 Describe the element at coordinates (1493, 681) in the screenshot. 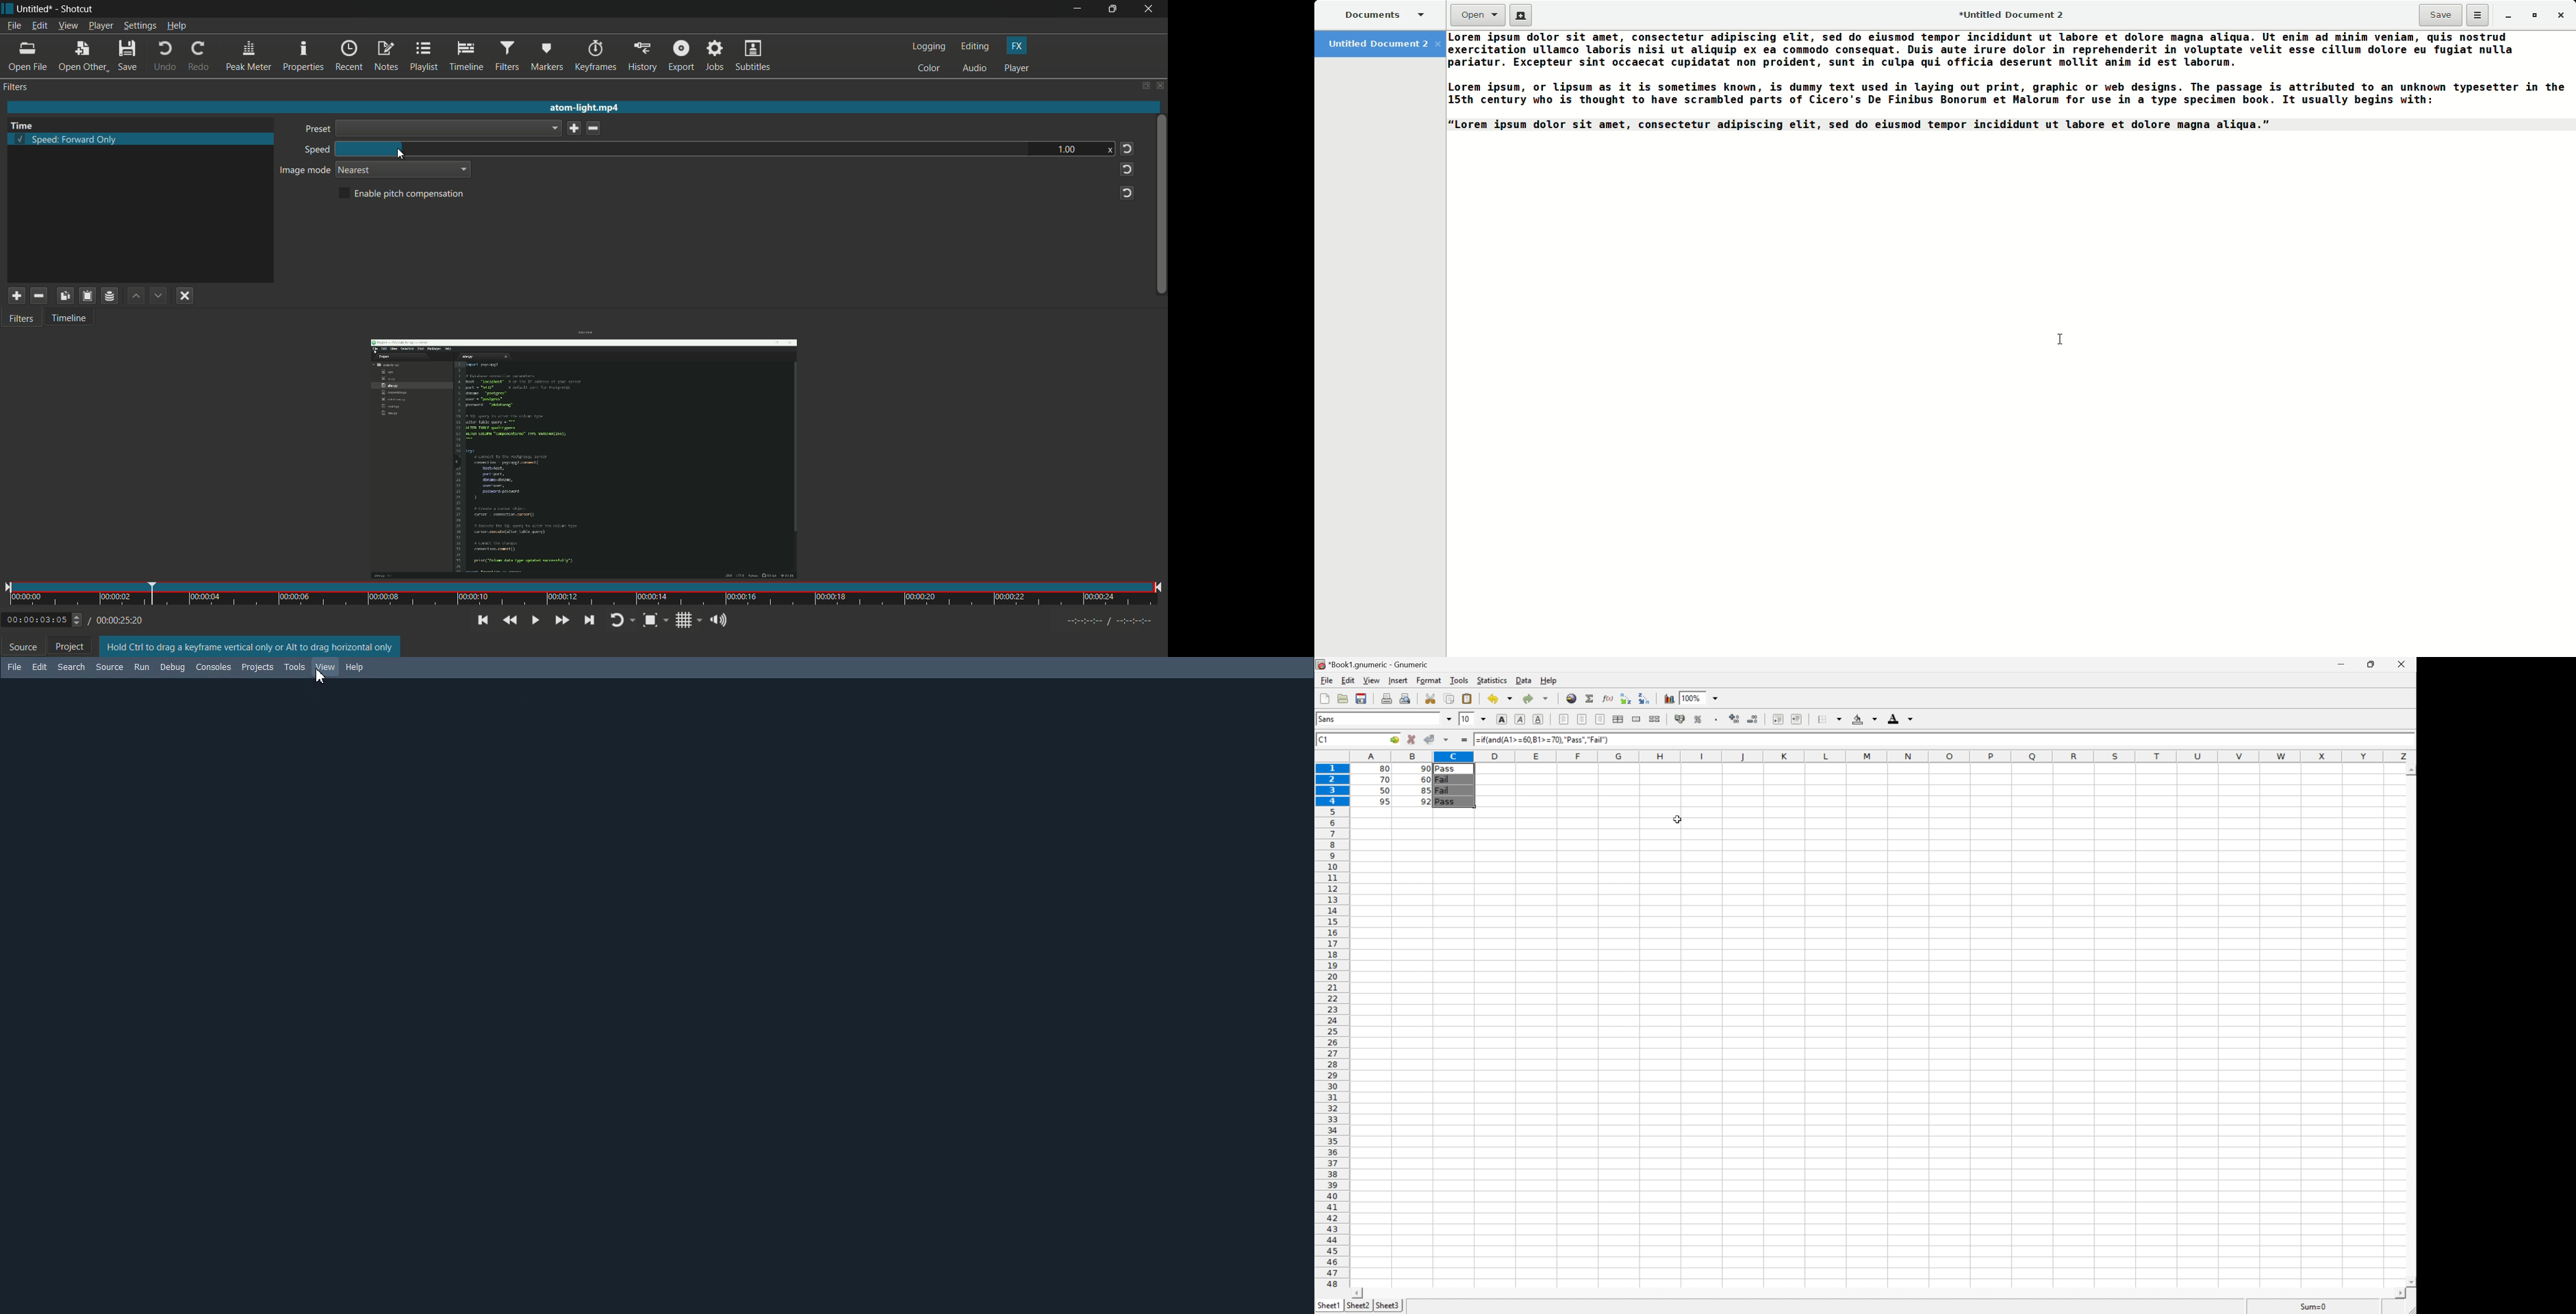

I see `Statistics` at that location.